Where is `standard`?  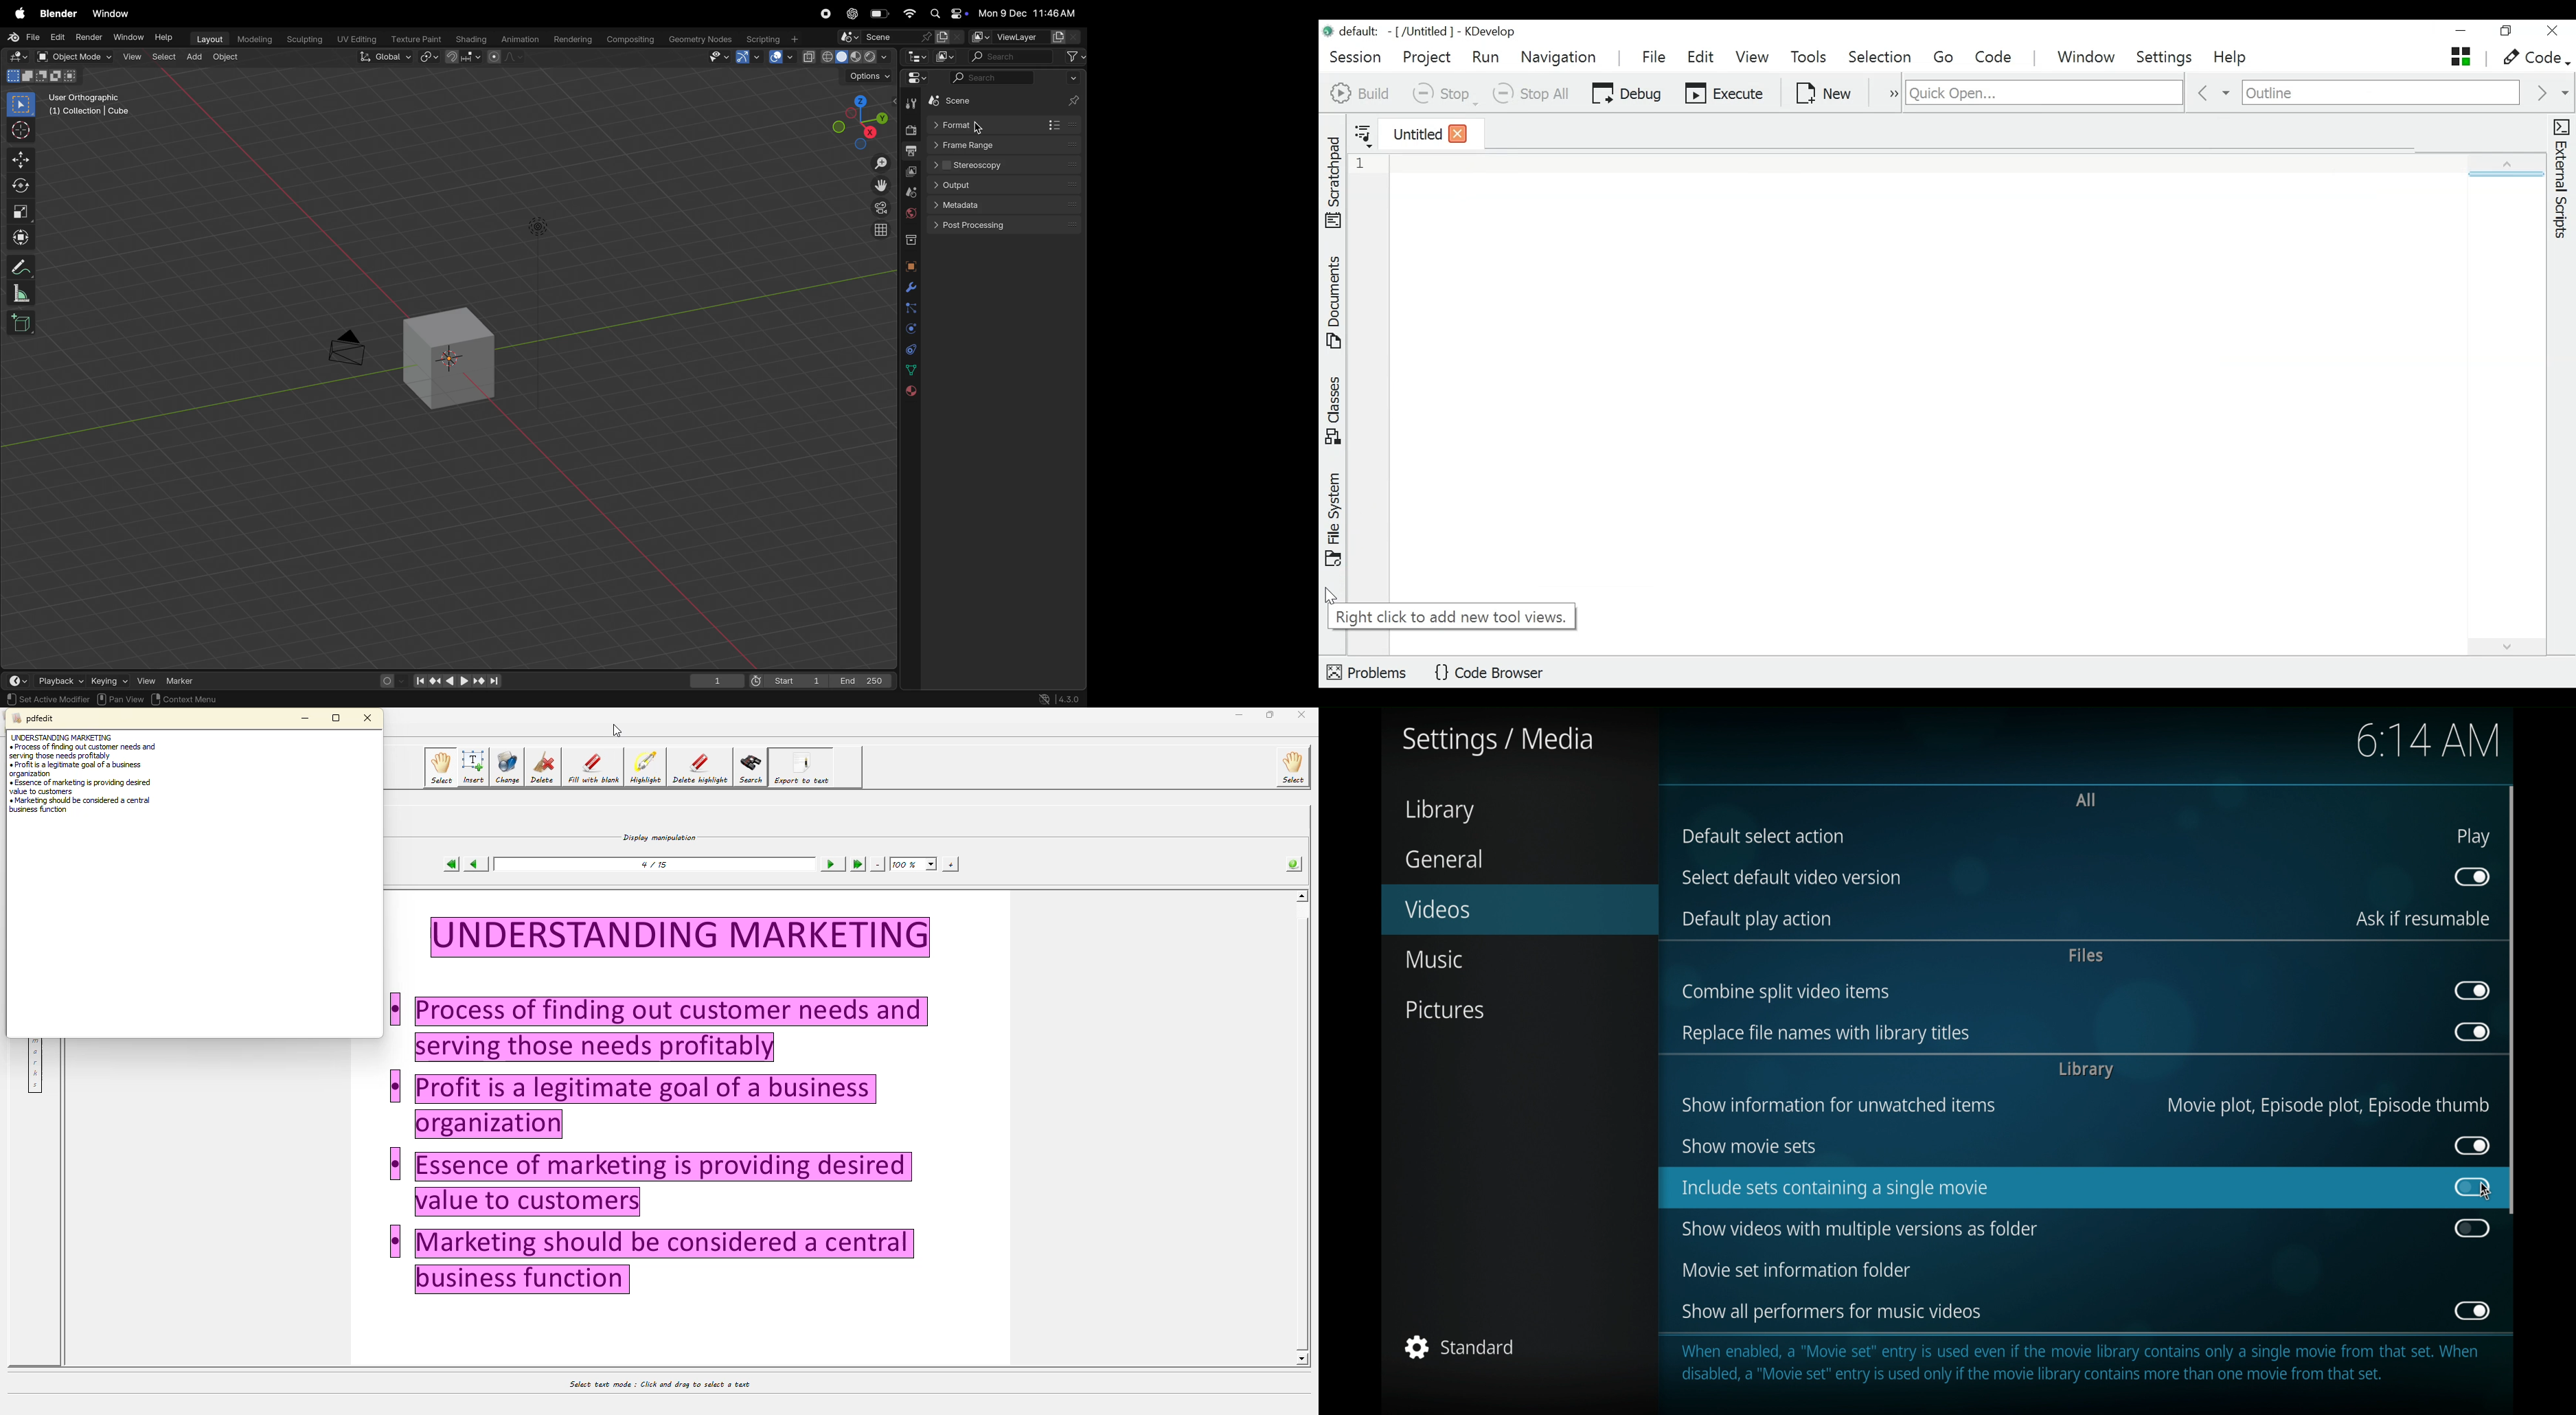
standard is located at coordinates (1461, 1347).